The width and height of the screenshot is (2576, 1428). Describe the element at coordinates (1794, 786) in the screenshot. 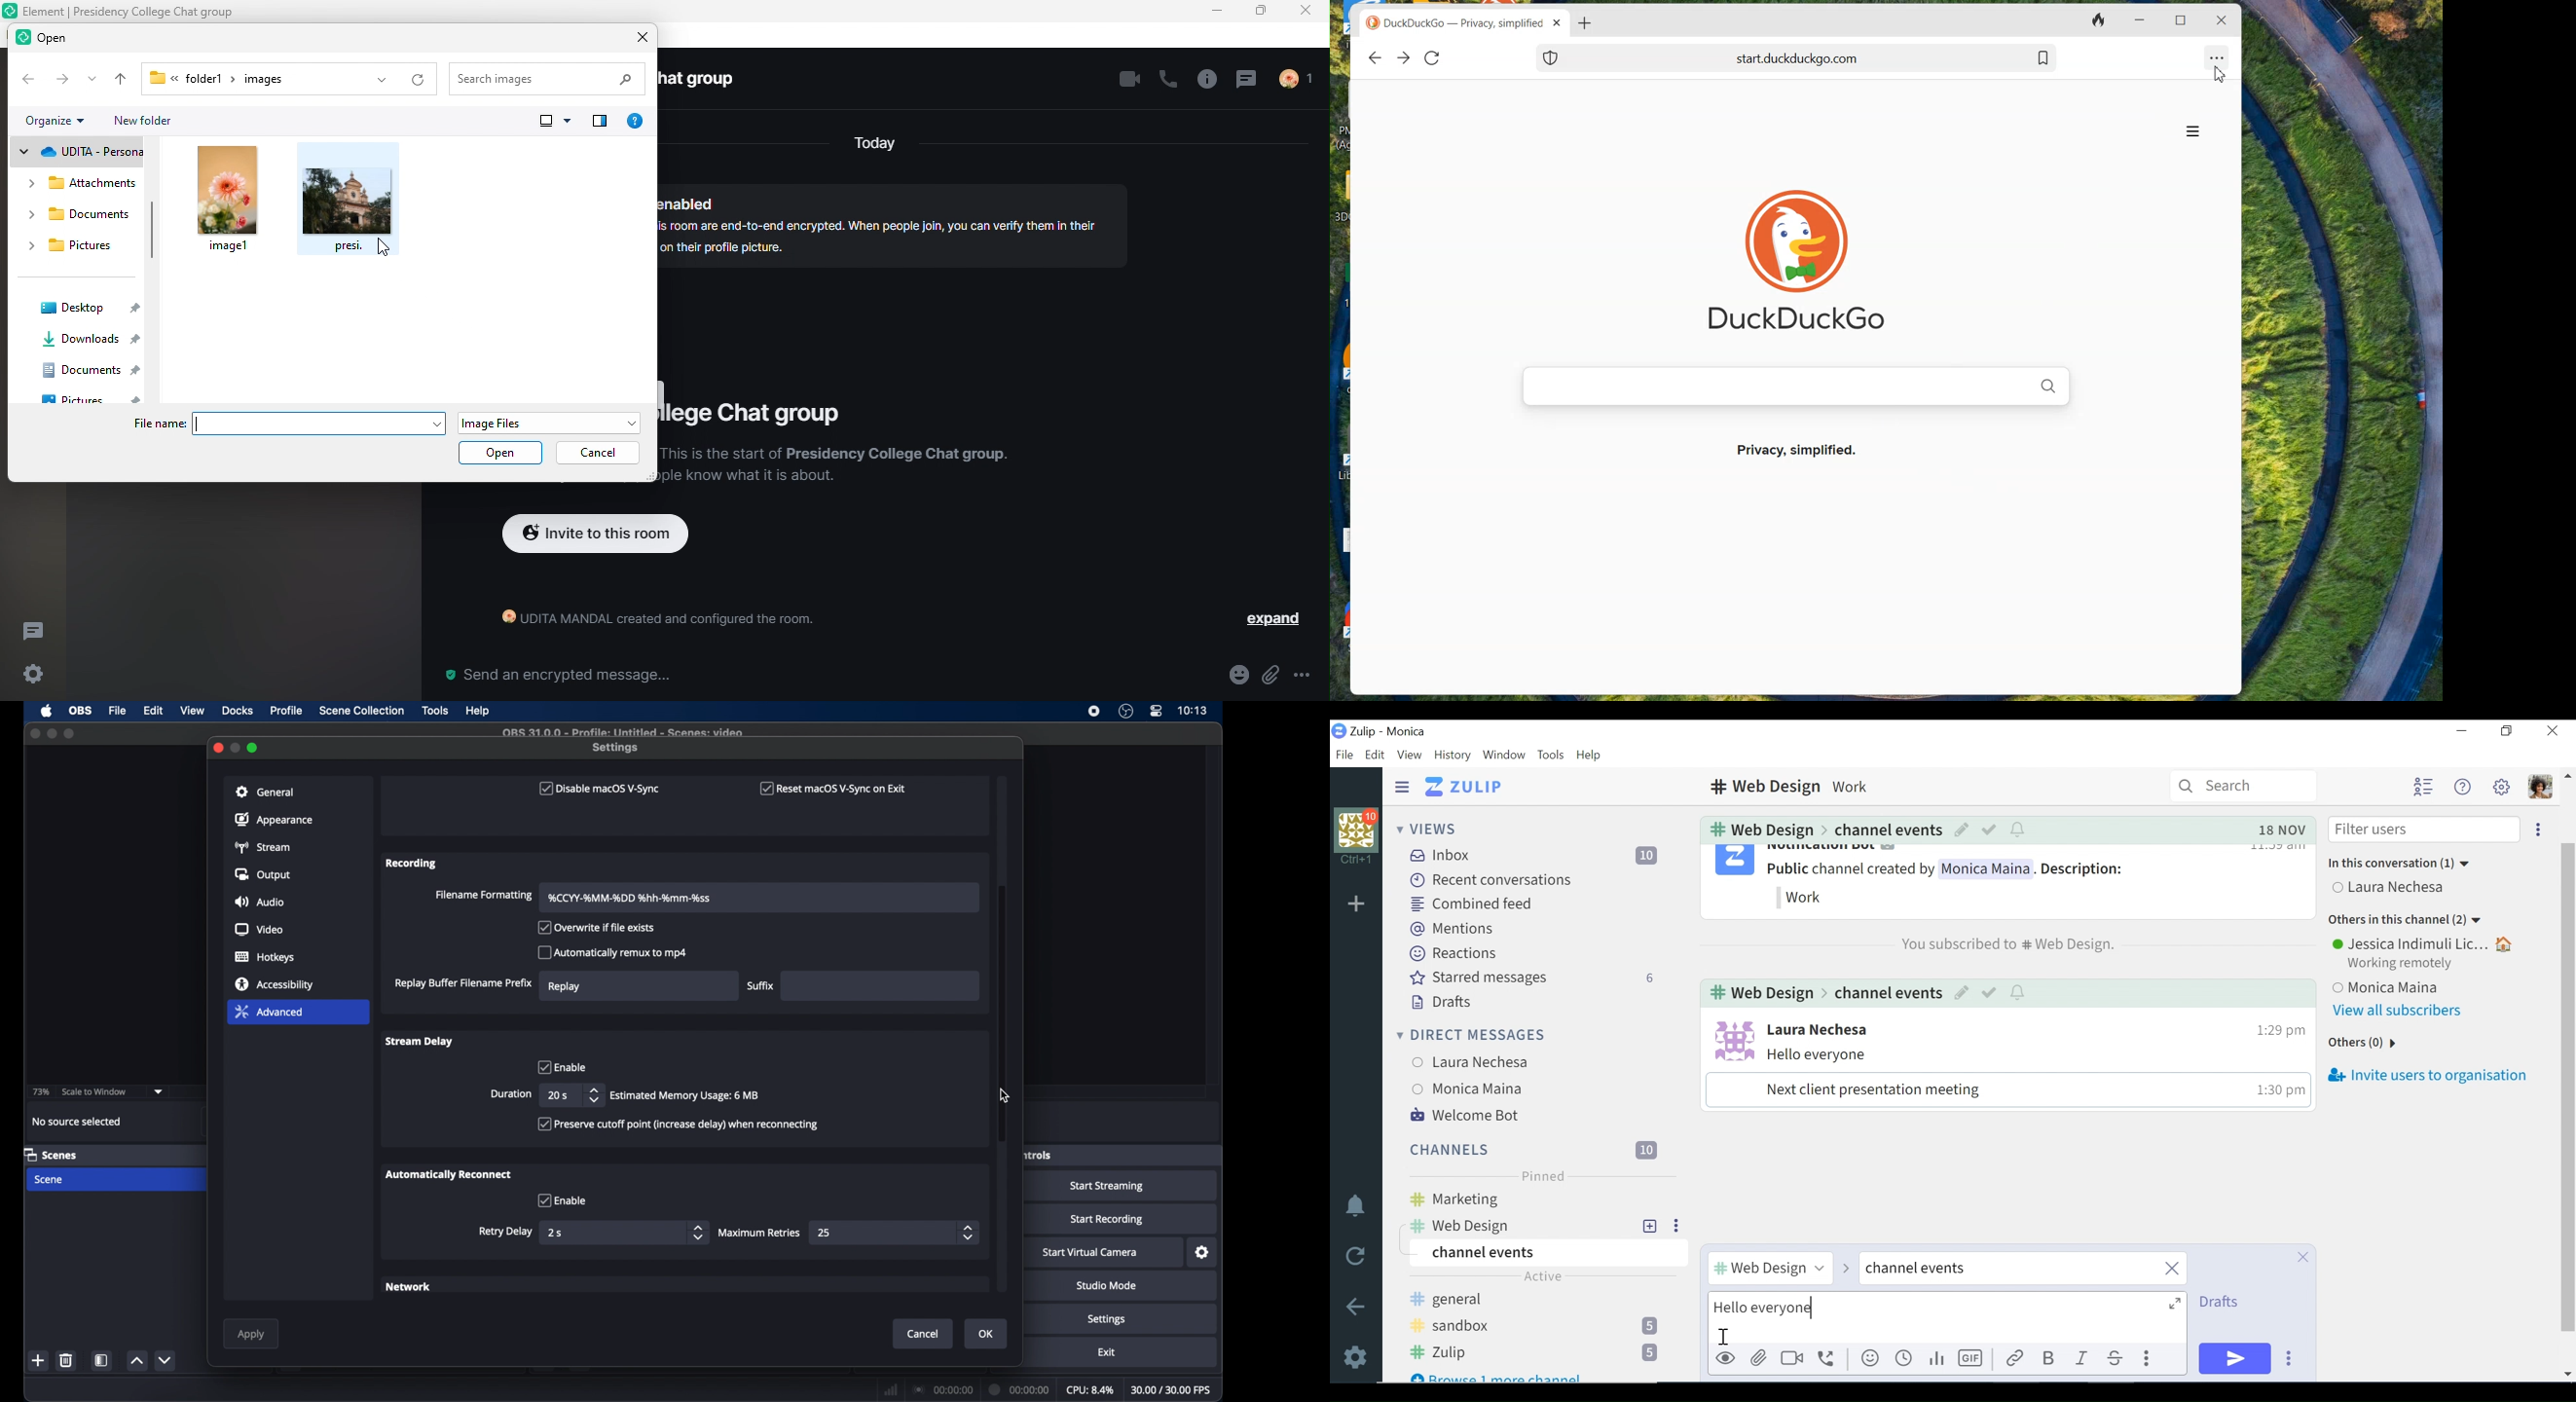

I see `web design Channel description` at that location.